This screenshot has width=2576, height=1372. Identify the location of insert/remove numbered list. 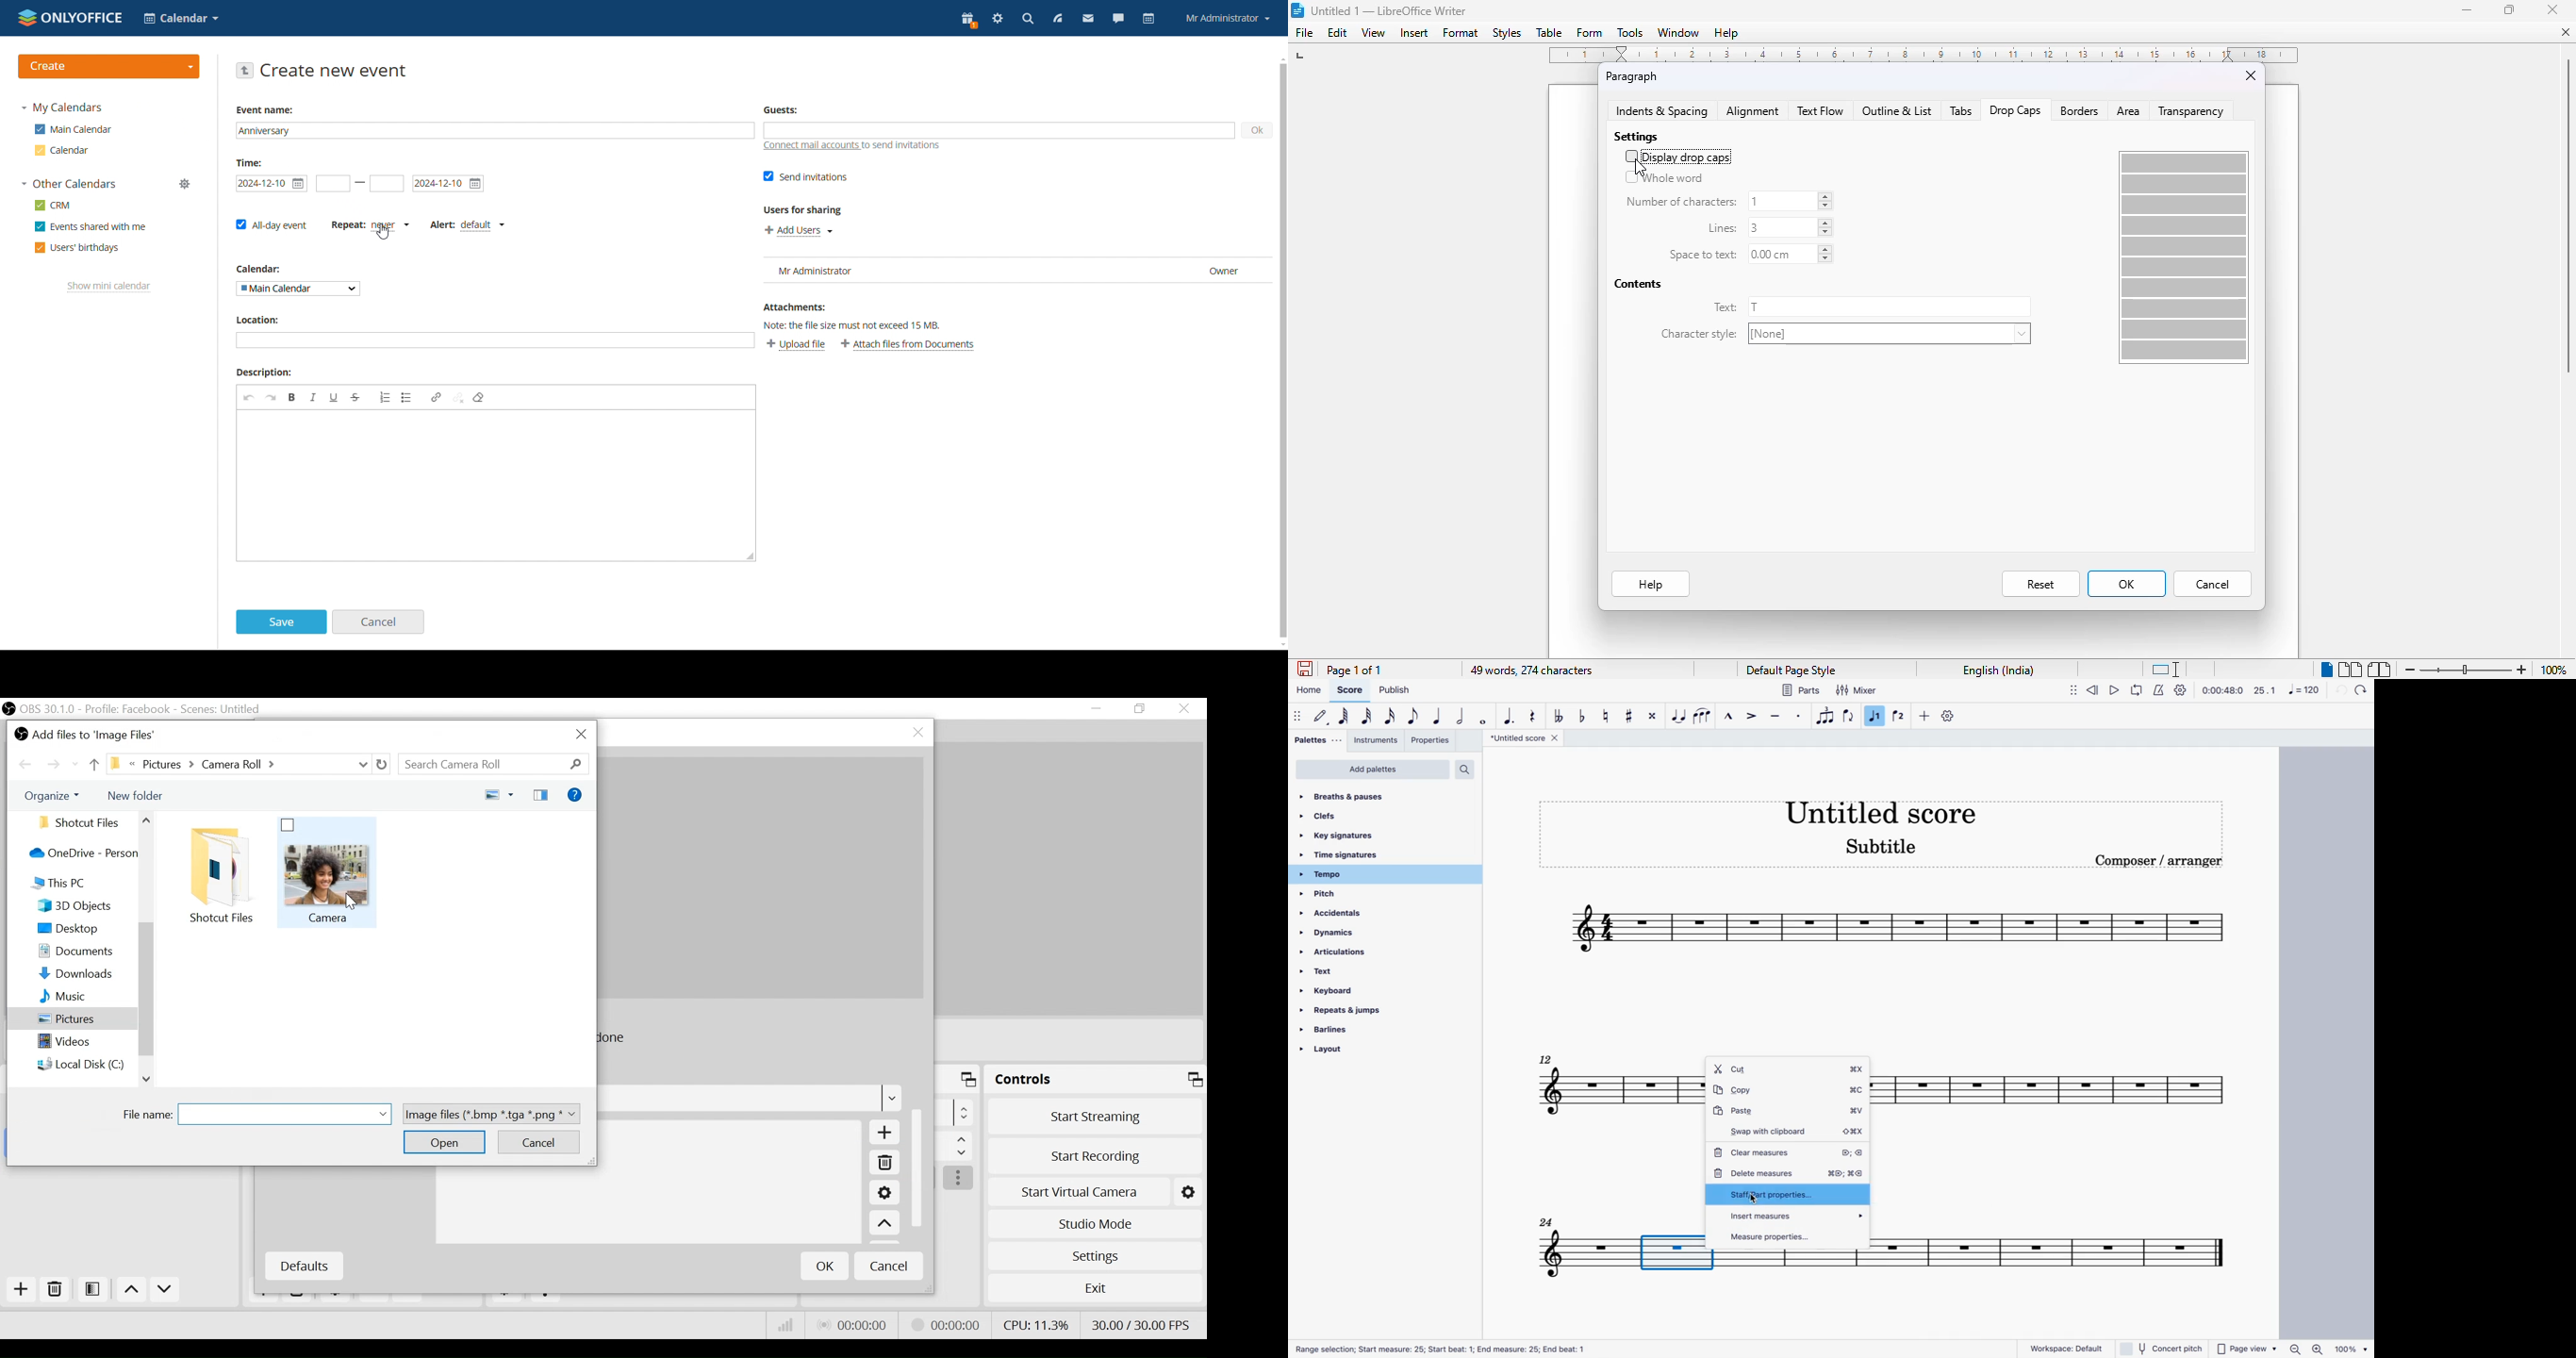
(386, 397).